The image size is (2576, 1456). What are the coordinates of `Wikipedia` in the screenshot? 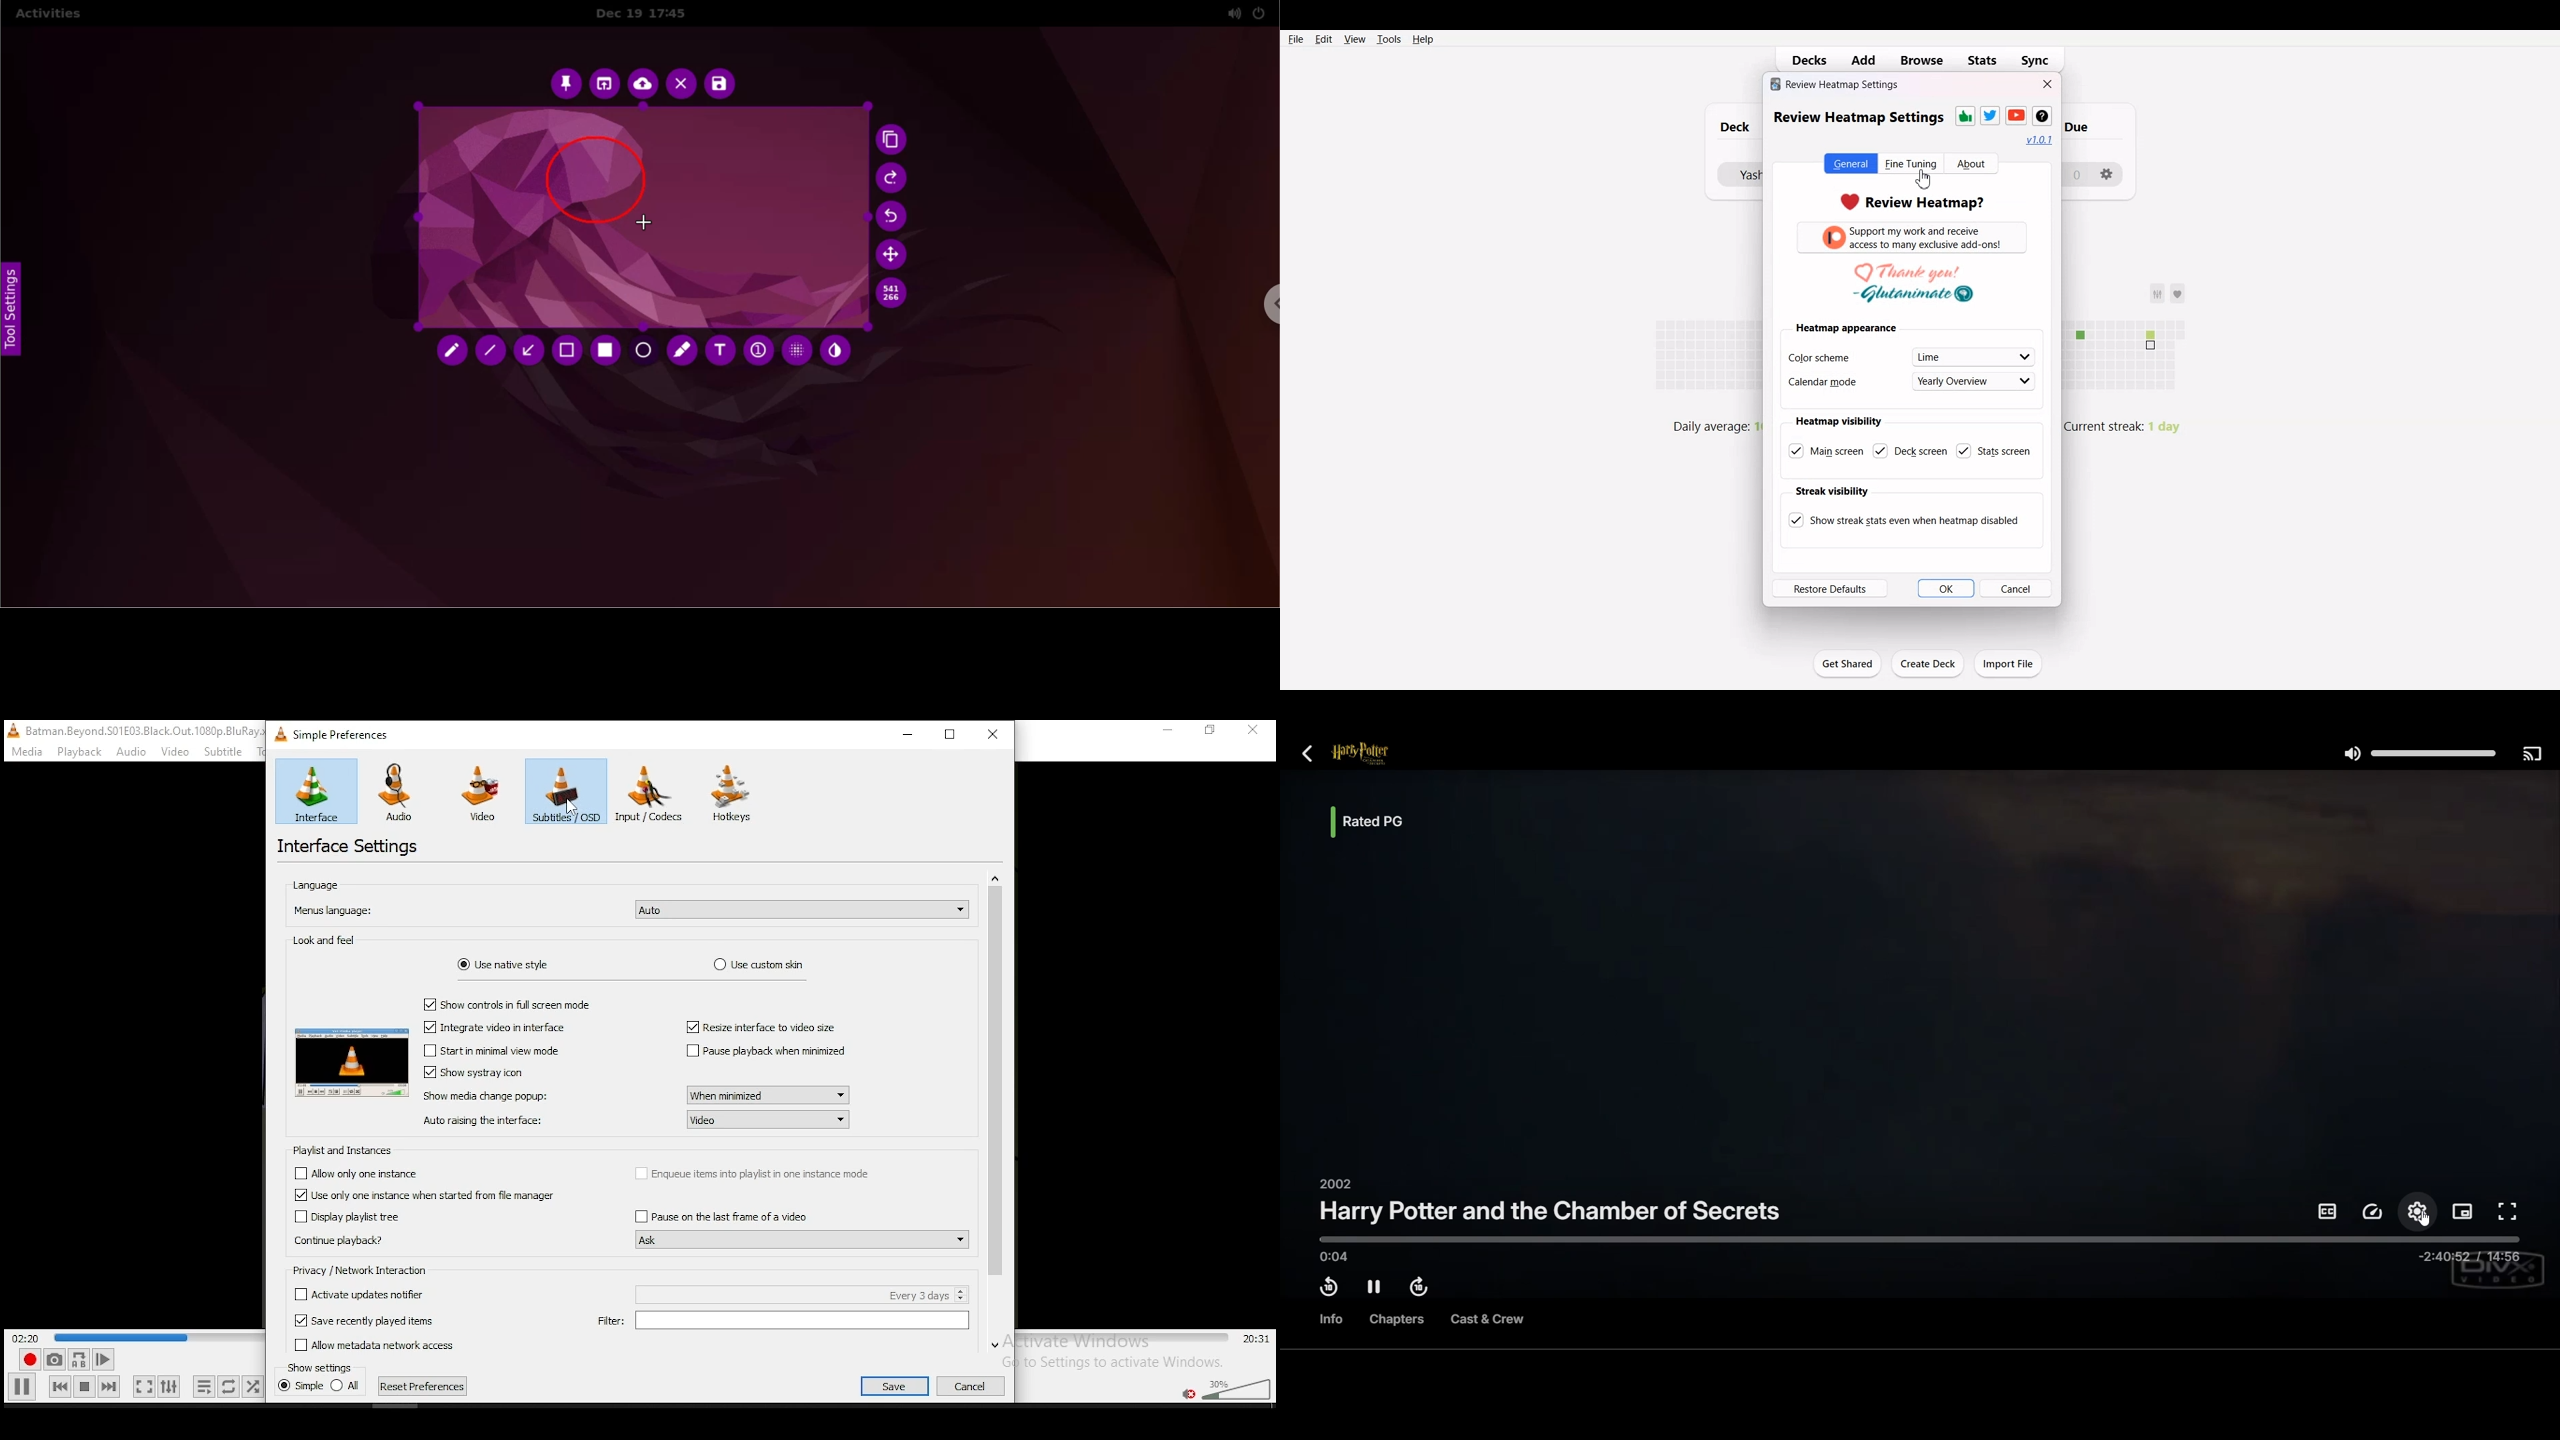 It's located at (2041, 116).